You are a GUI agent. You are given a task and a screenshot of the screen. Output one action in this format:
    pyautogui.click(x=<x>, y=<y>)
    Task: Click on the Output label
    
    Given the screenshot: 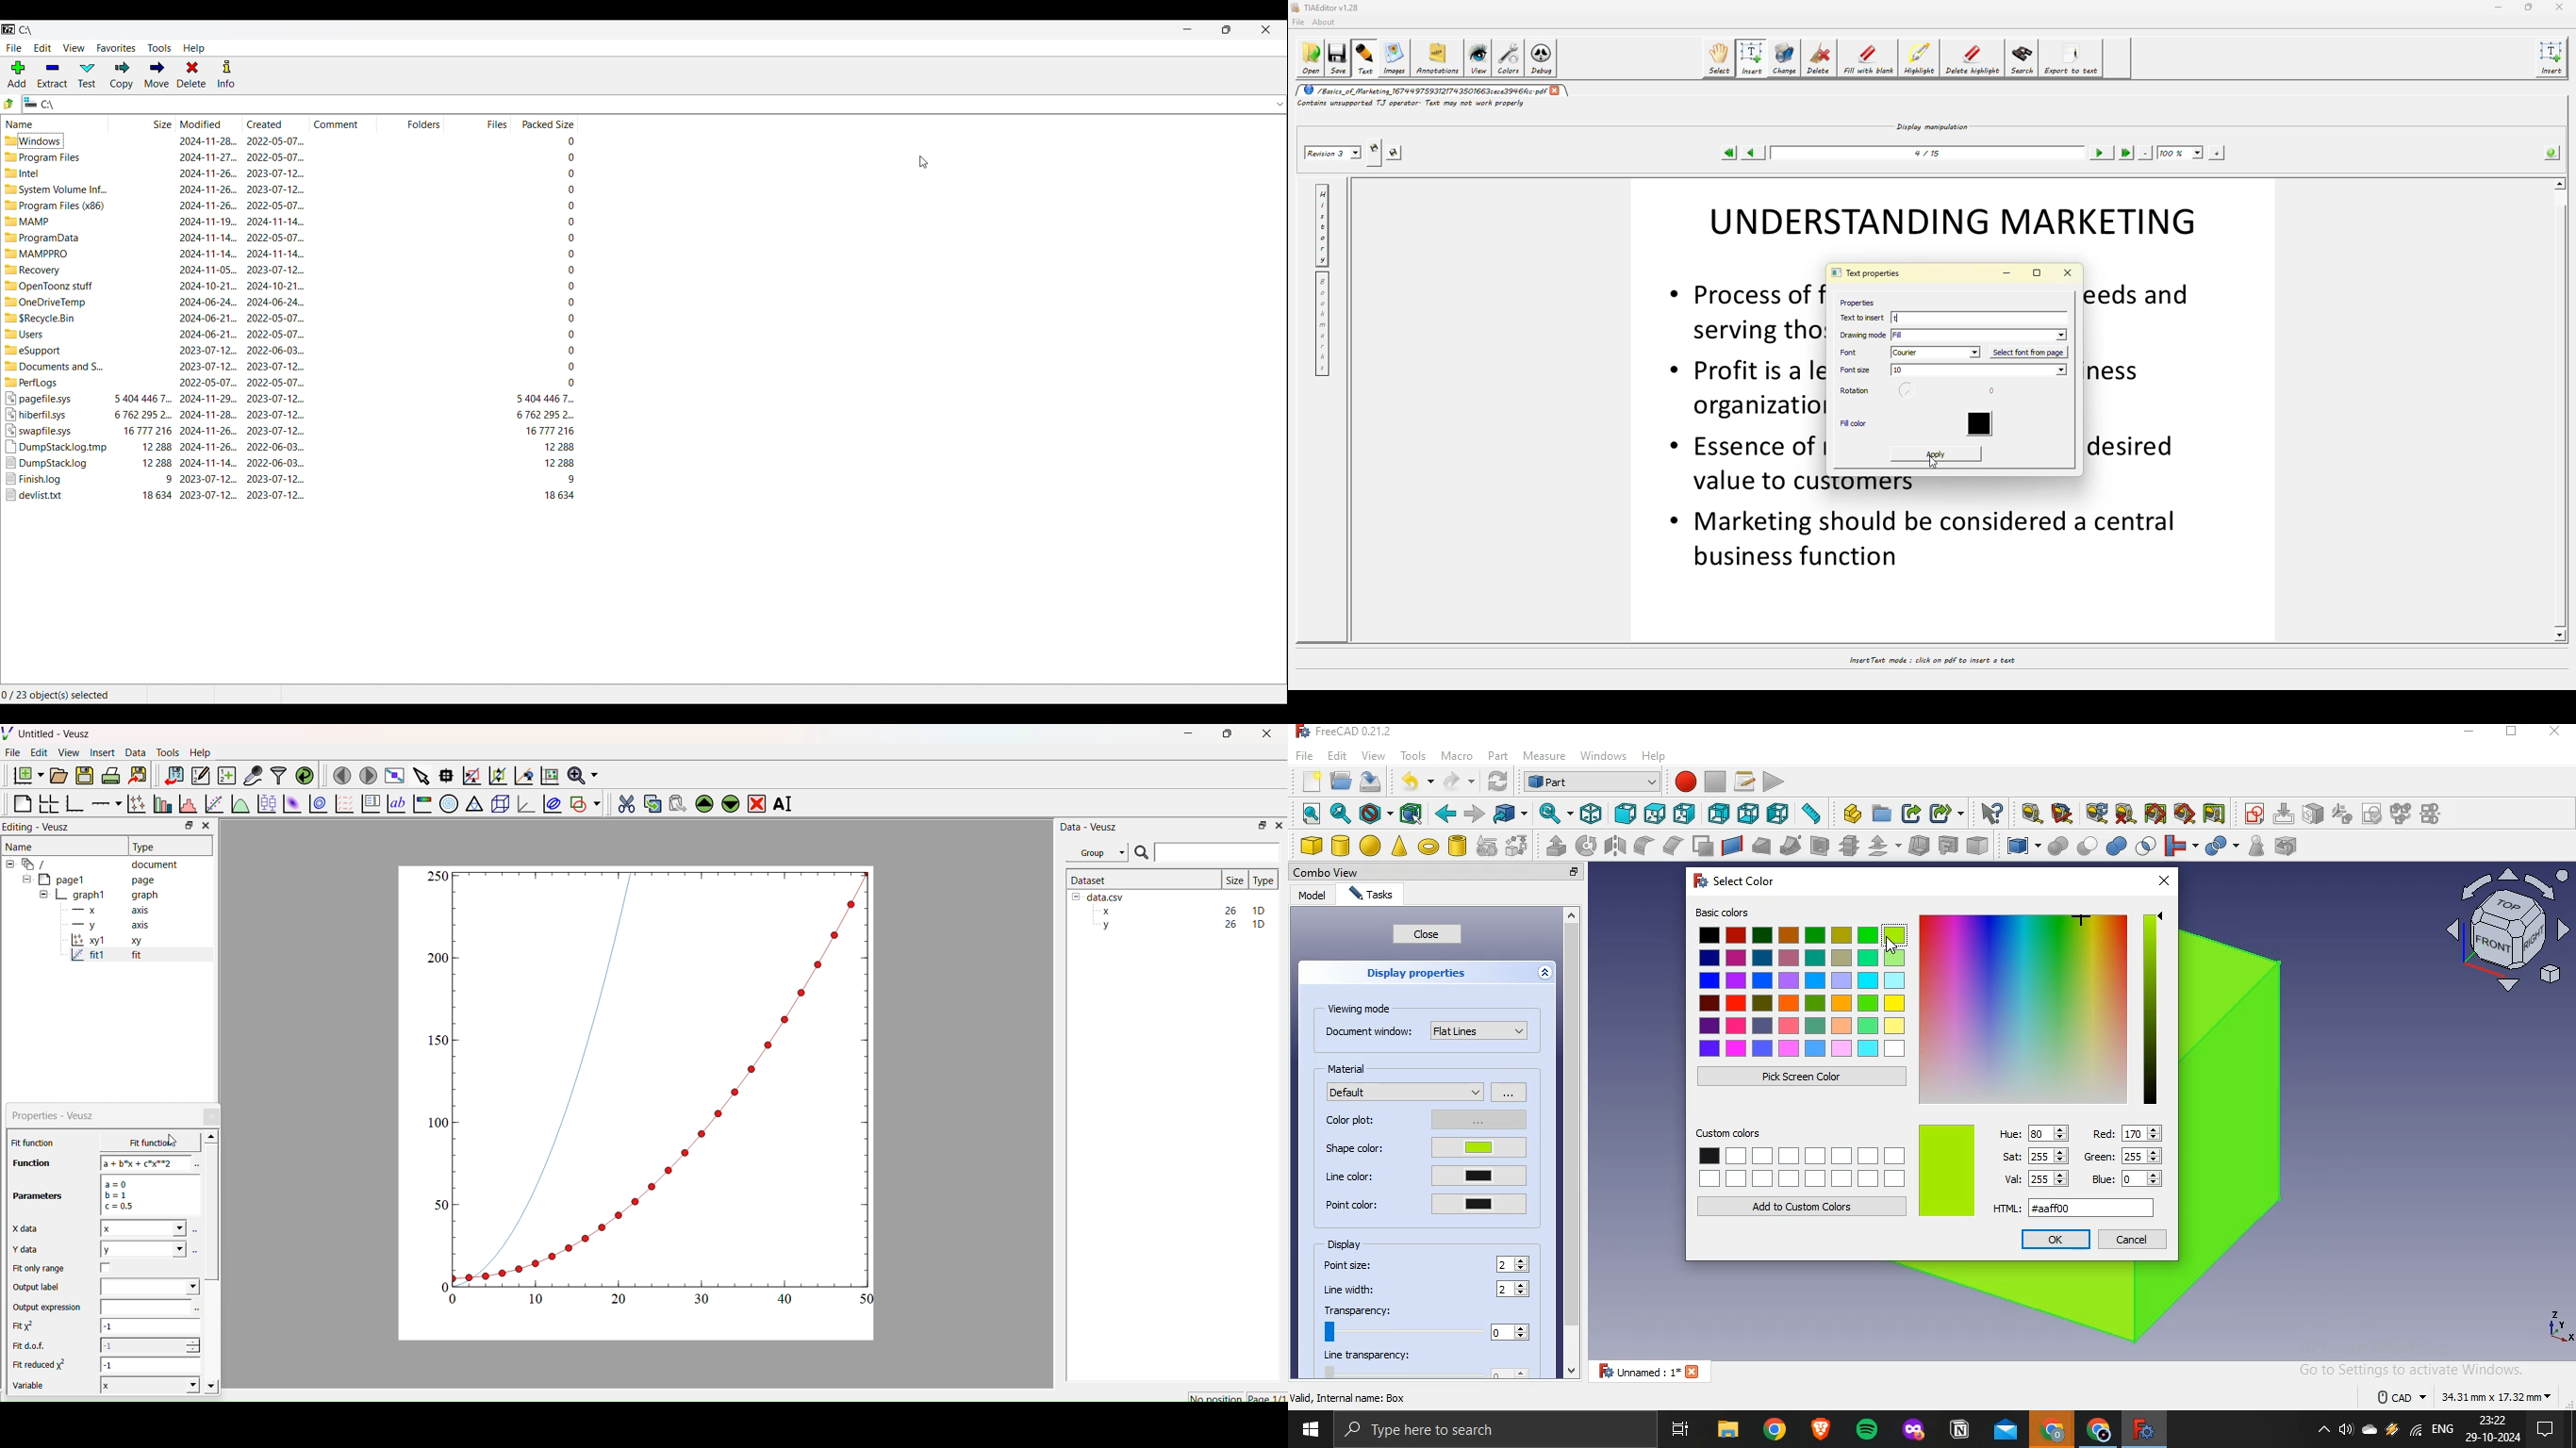 What is the action you would take?
    pyautogui.click(x=39, y=1288)
    